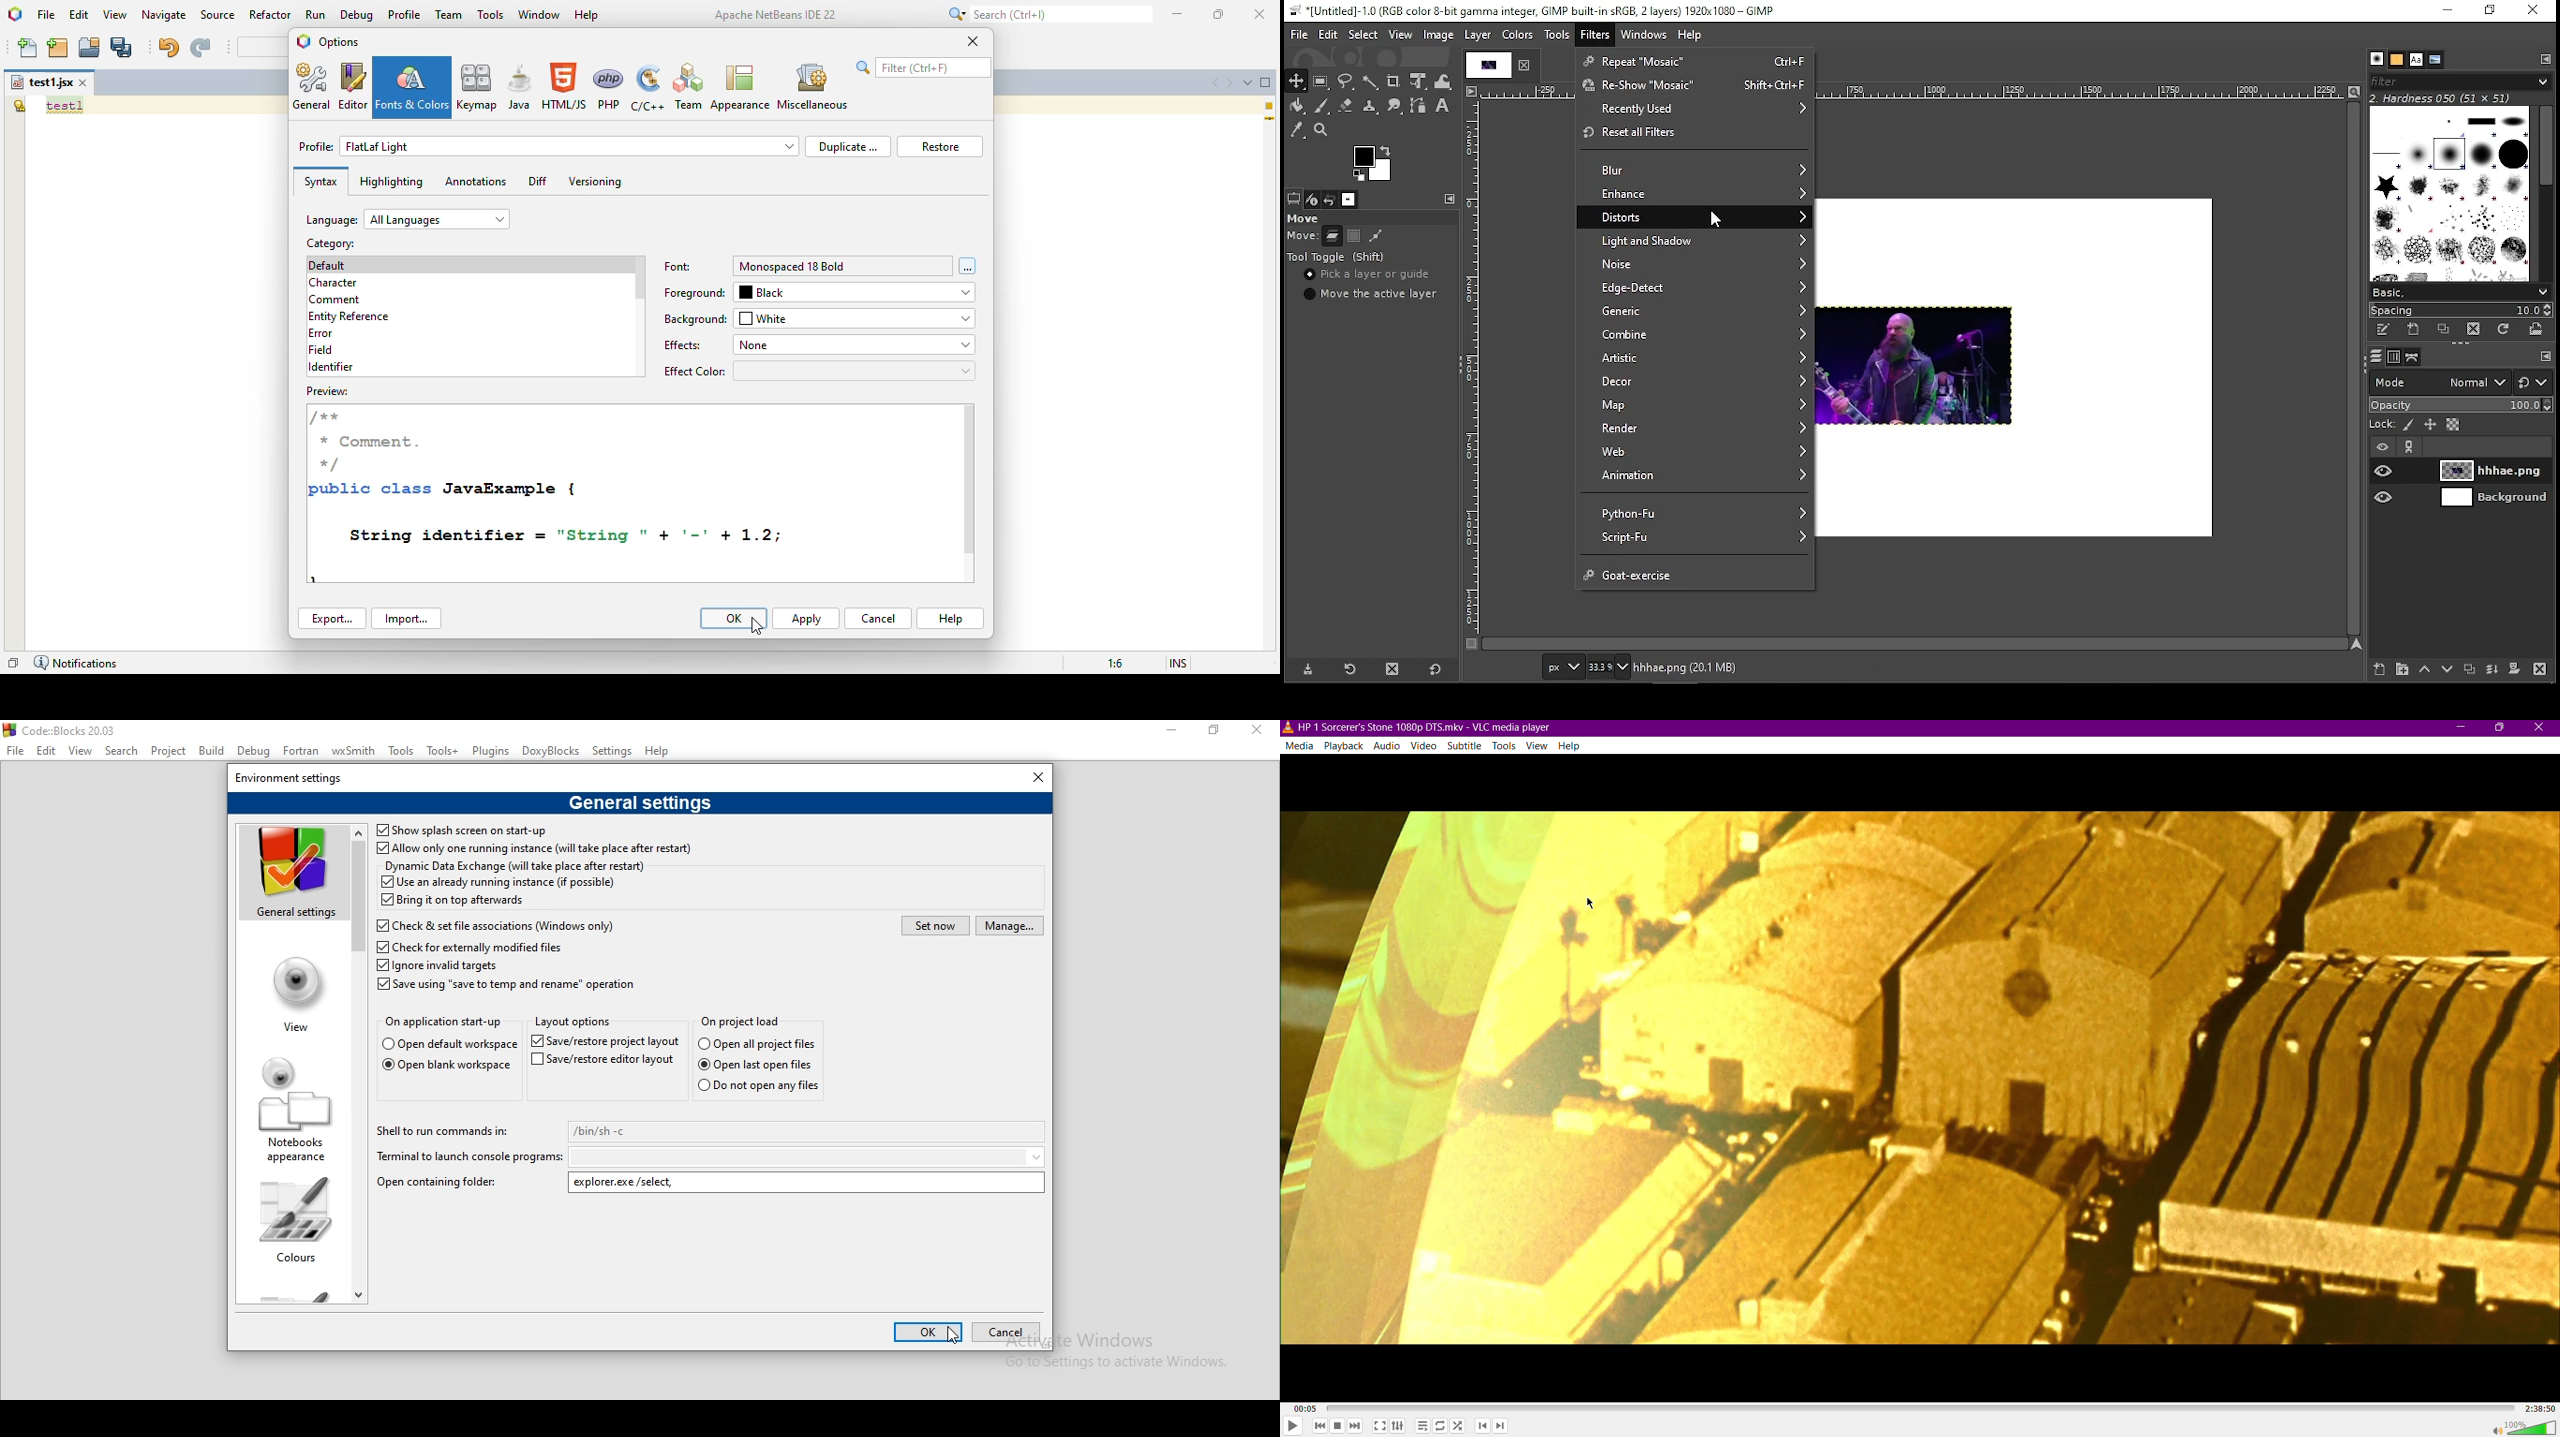 Image resolution: width=2576 pixels, height=1456 pixels. What do you see at coordinates (2495, 470) in the screenshot?
I see `layer ` at bounding box center [2495, 470].